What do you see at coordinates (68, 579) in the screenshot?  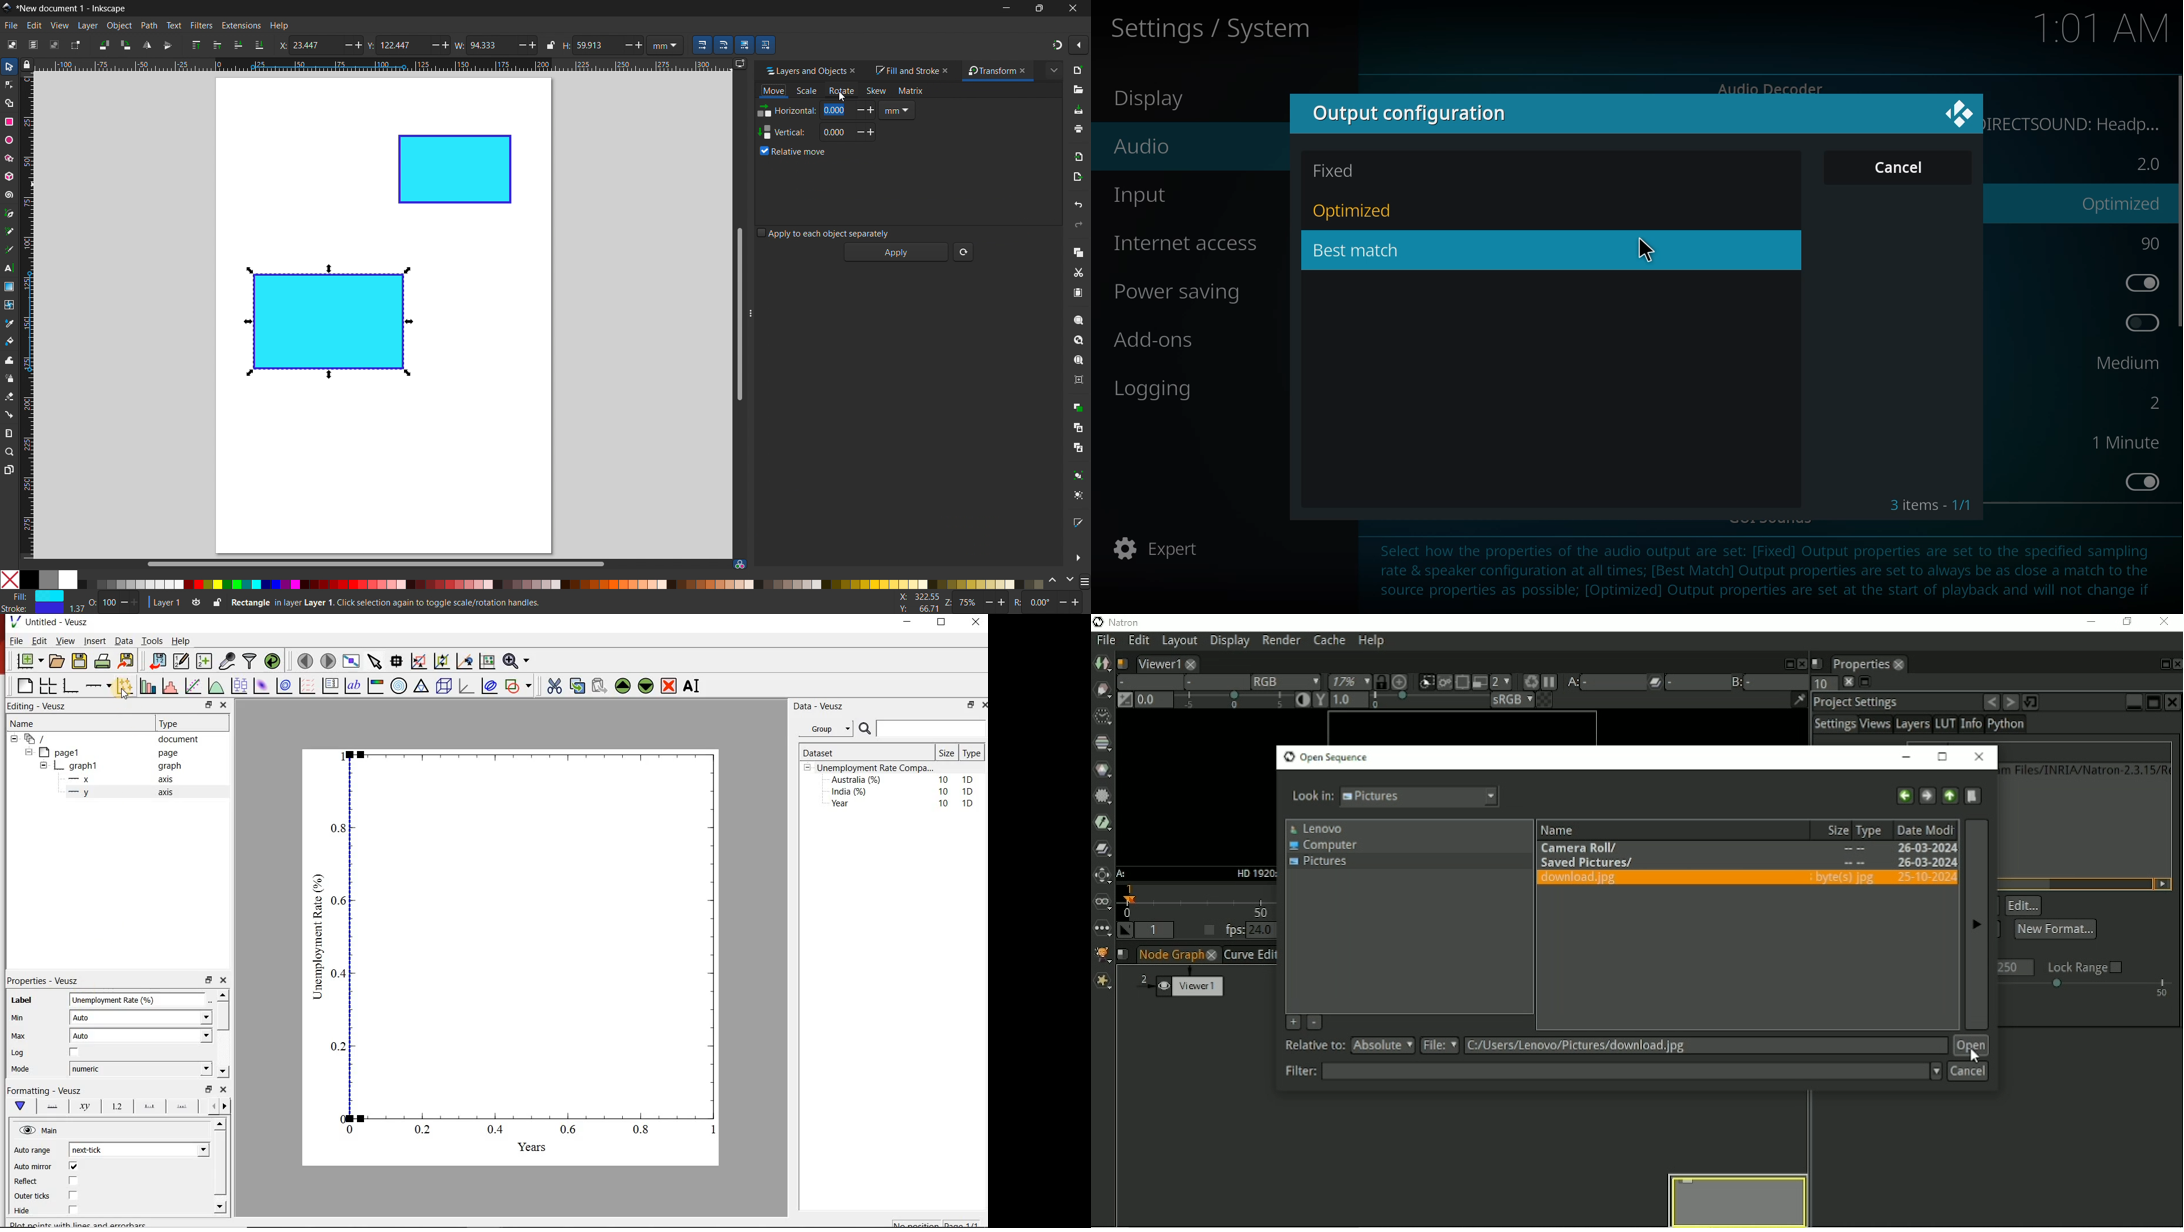 I see `White` at bounding box center [68, 579].